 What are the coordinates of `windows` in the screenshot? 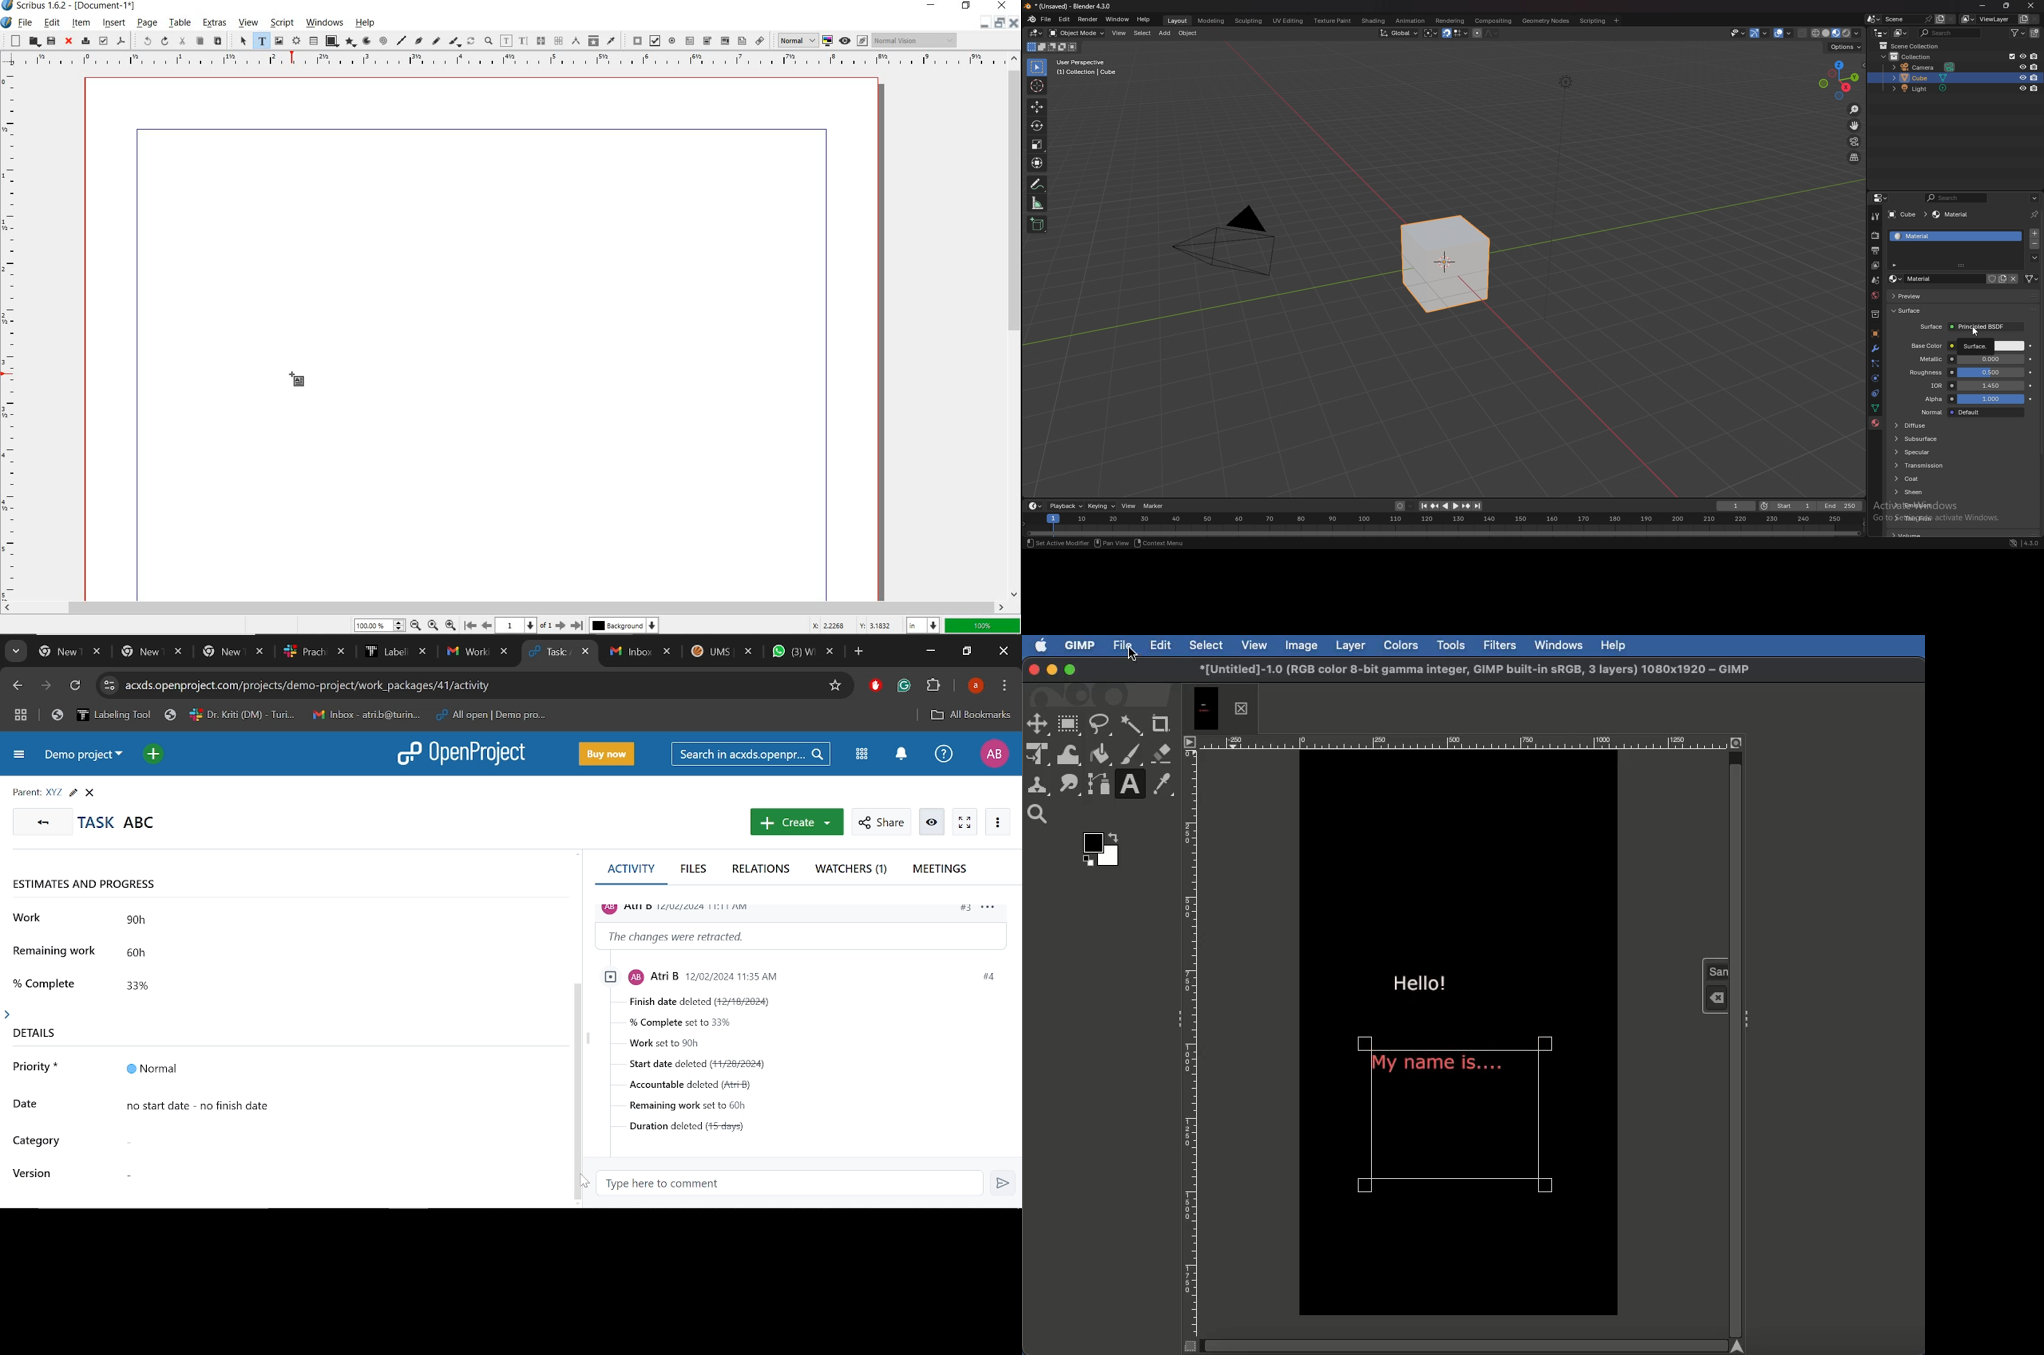 It's located at (325, 23).